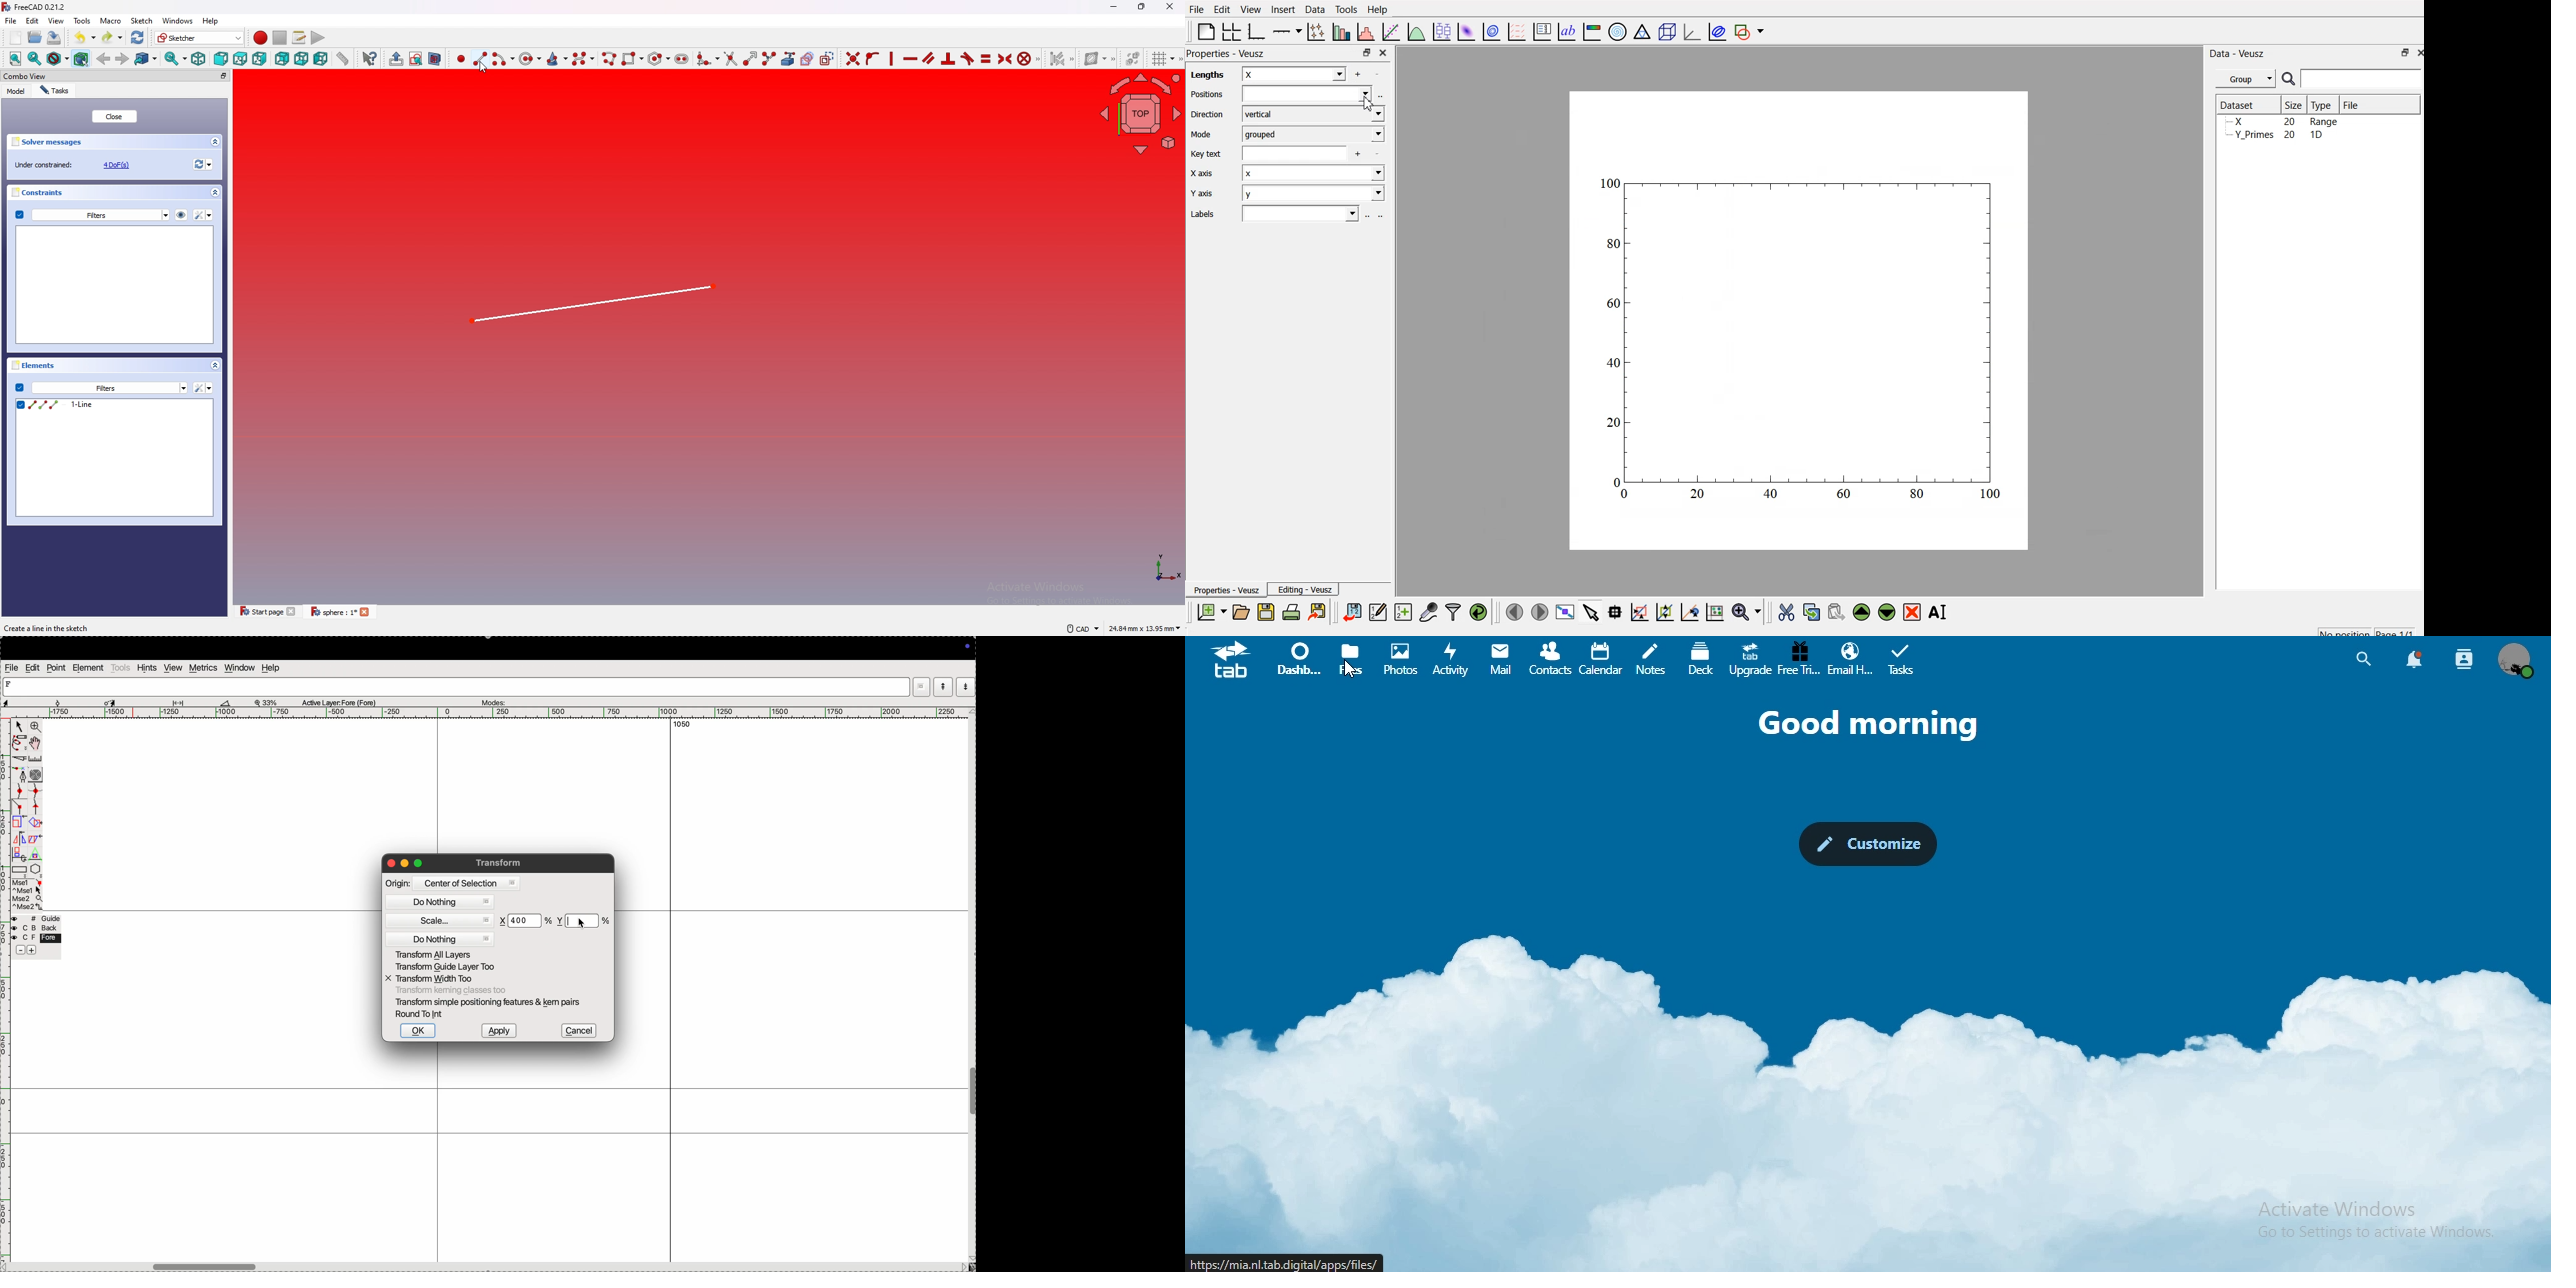  What do you see at coordinates (1353, 658) in the screenshot?
I see `files` at bounding box center [1353, 658].